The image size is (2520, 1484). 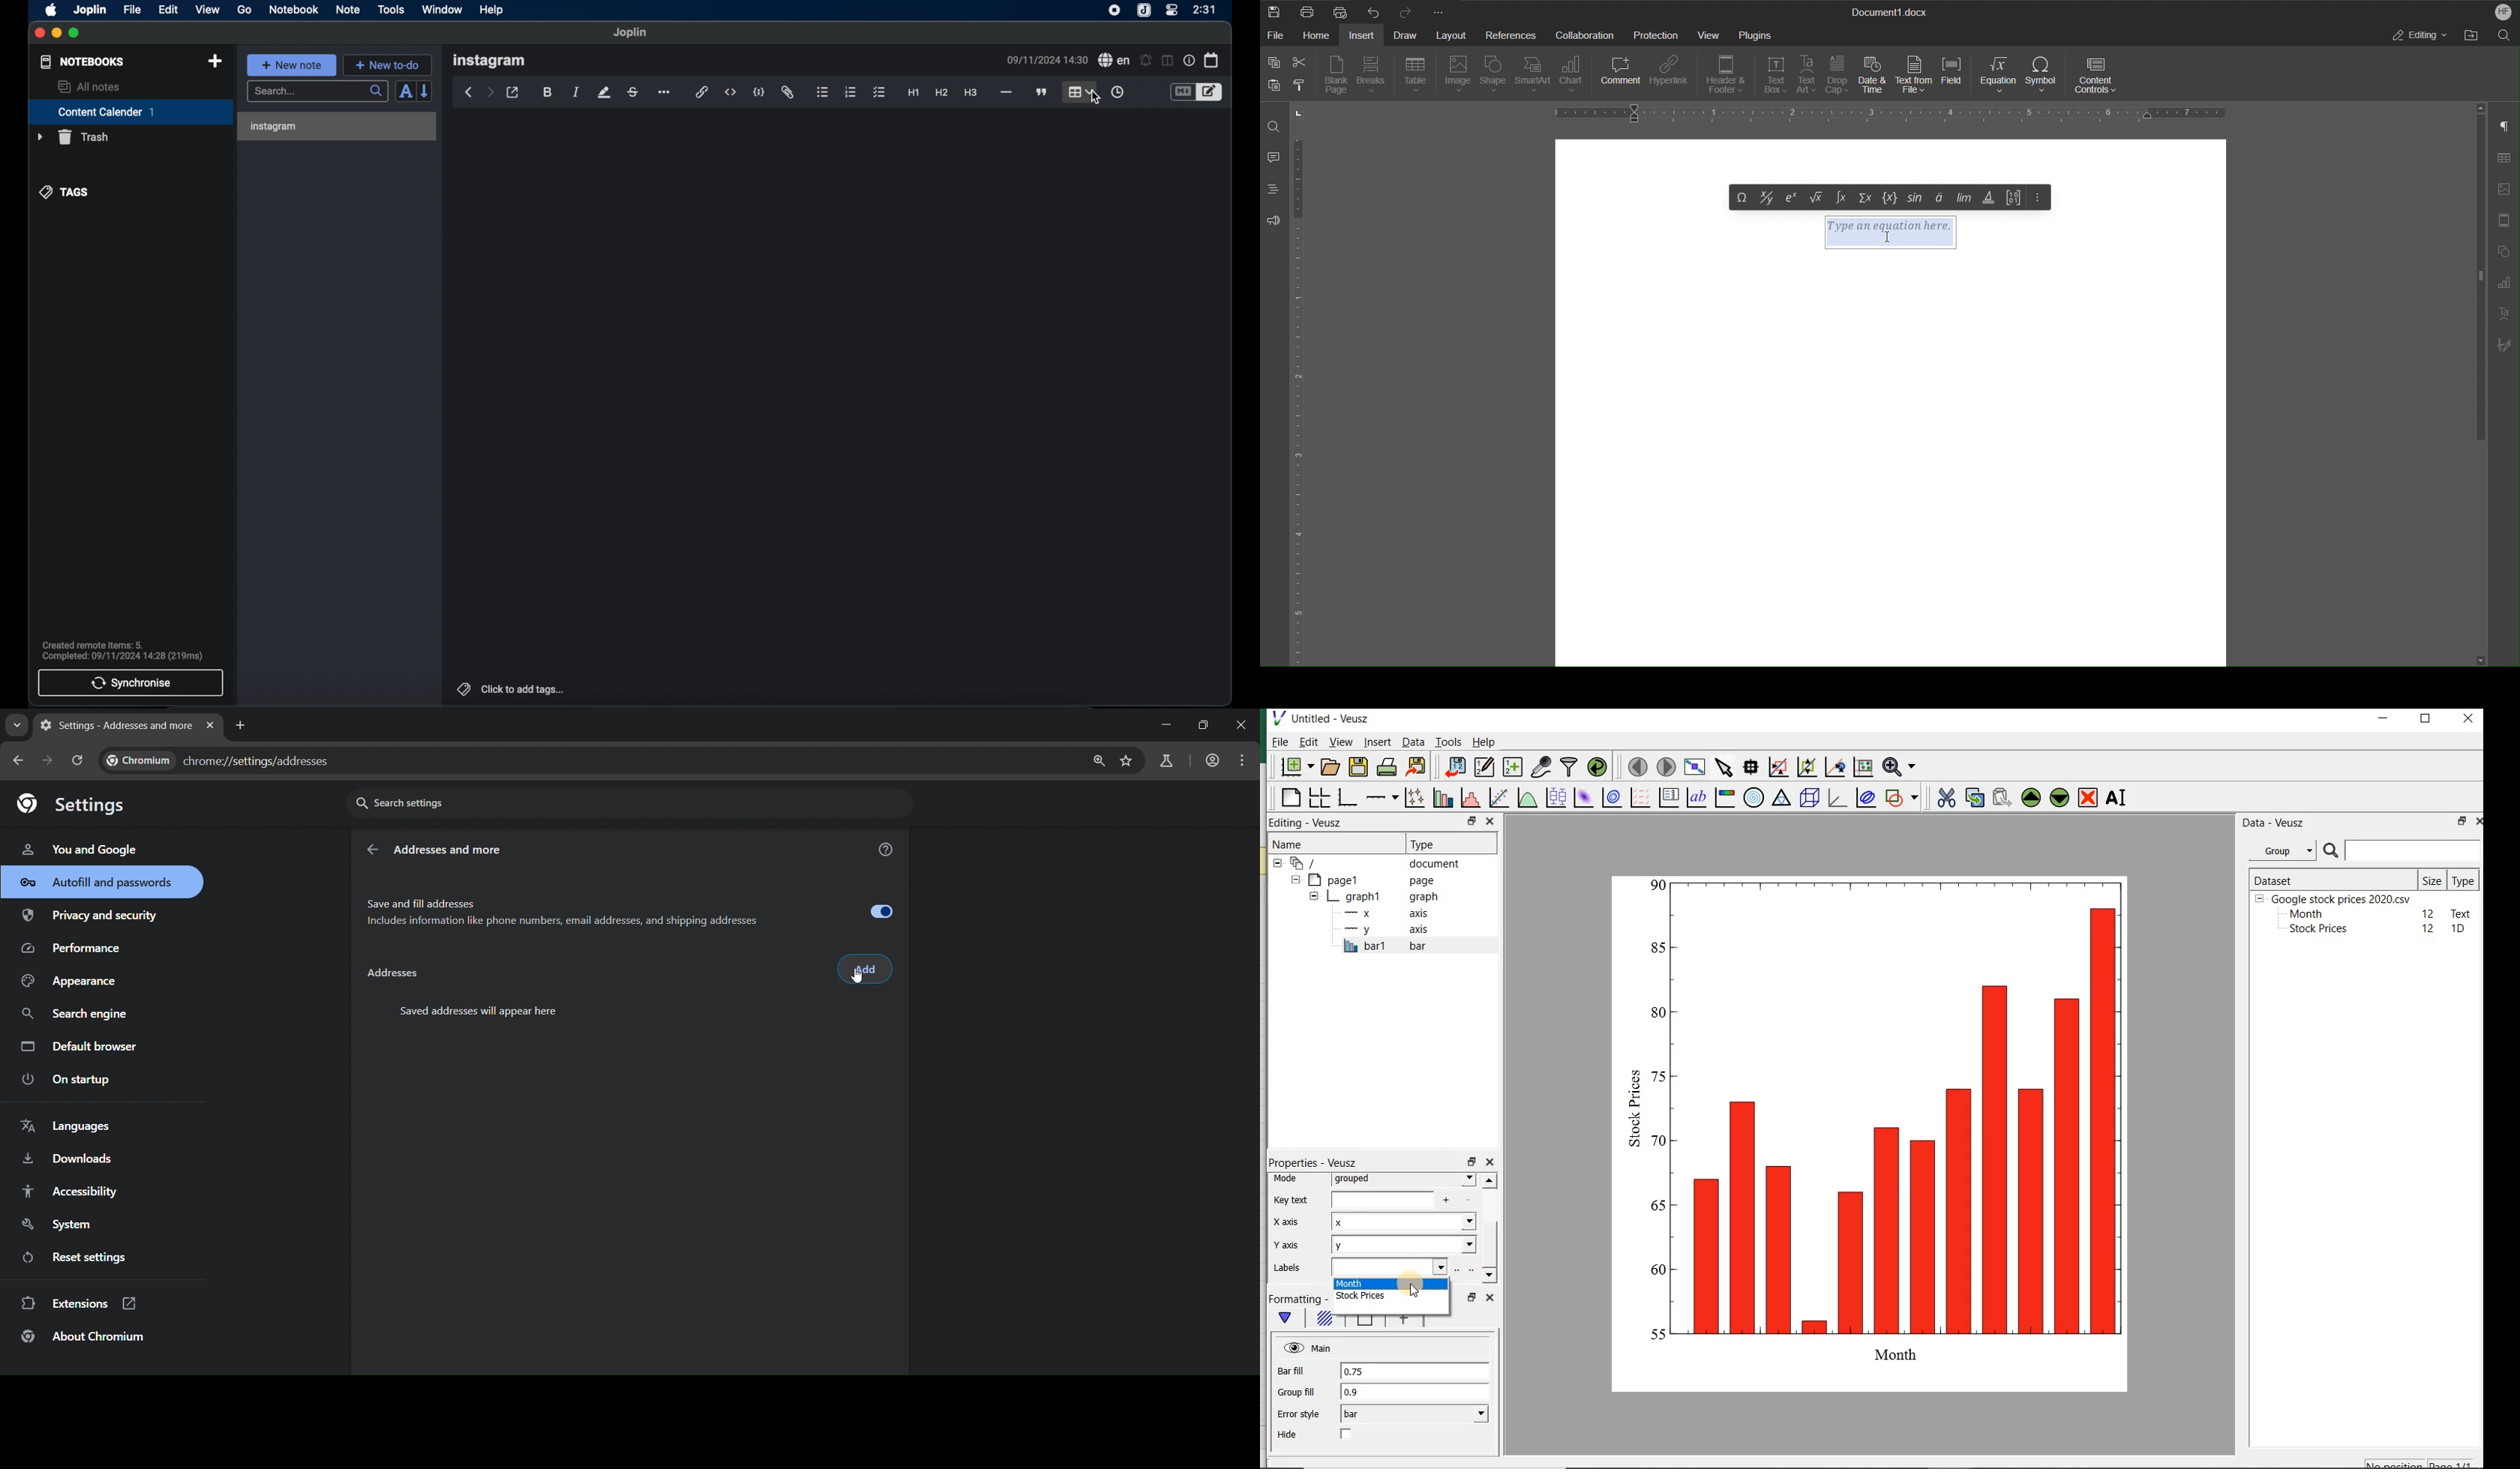 What do you see at coordinates (1750, 768) in the screenshot?
I see `read data points on the graph` at bounding box center [1750, 768].